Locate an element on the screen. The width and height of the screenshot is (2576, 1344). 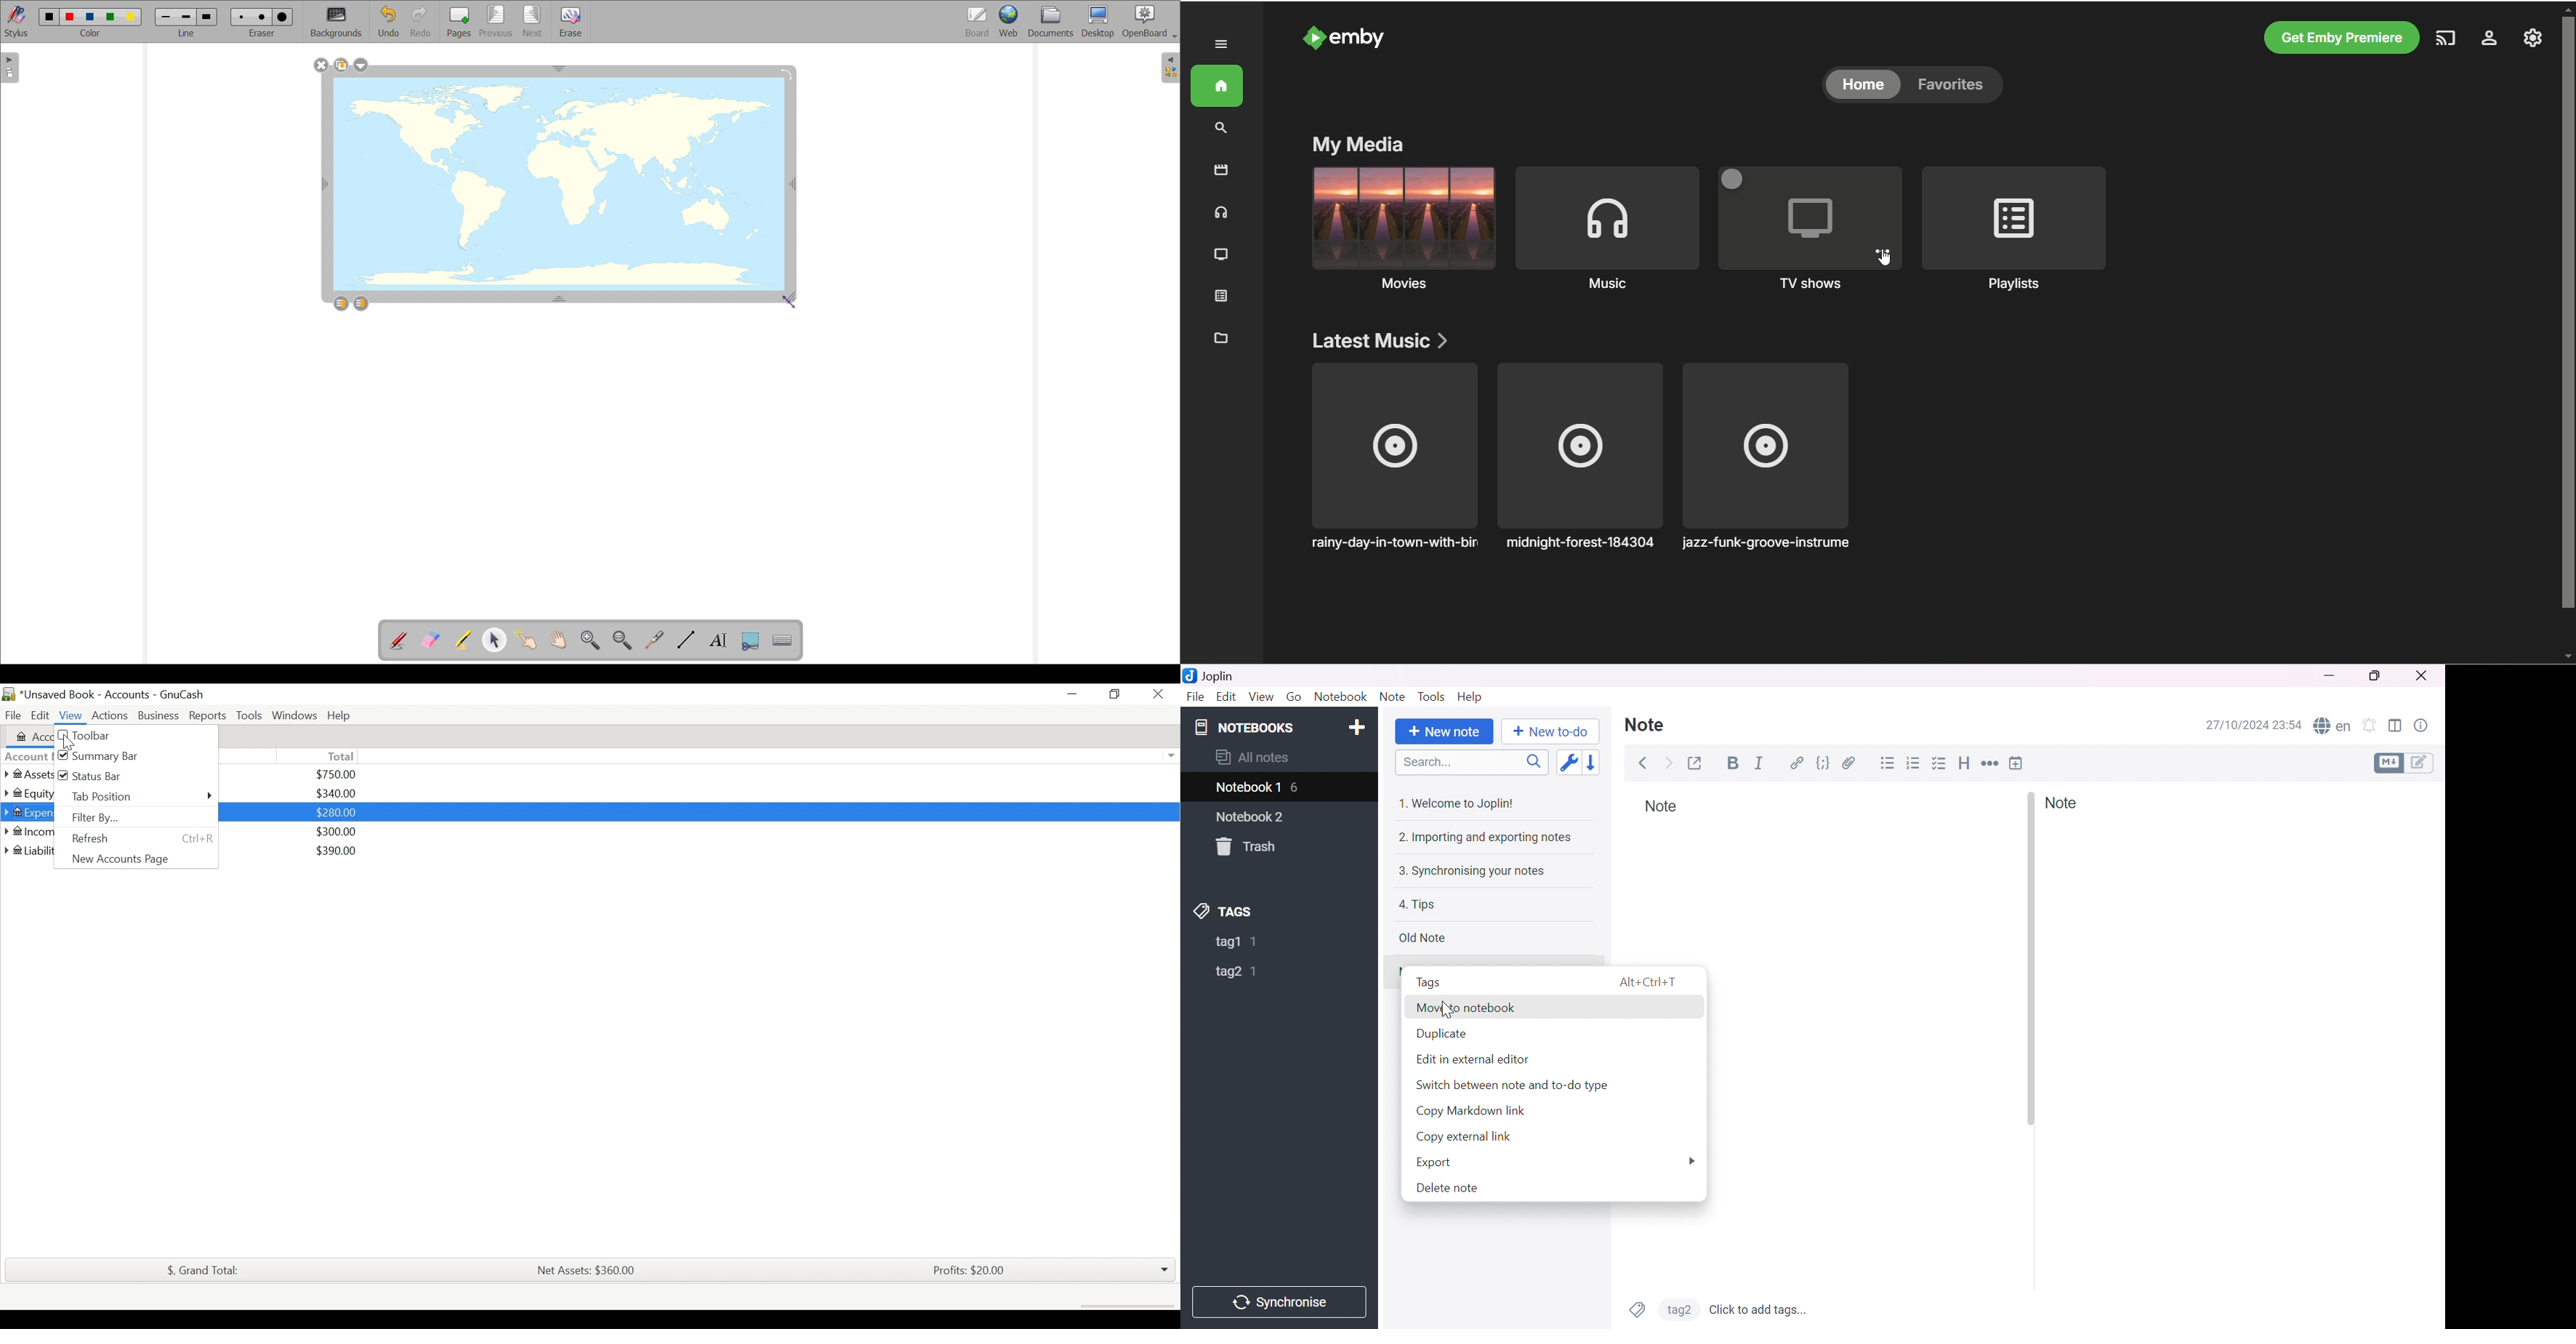
Italic is located at coordinates (1760, 763).